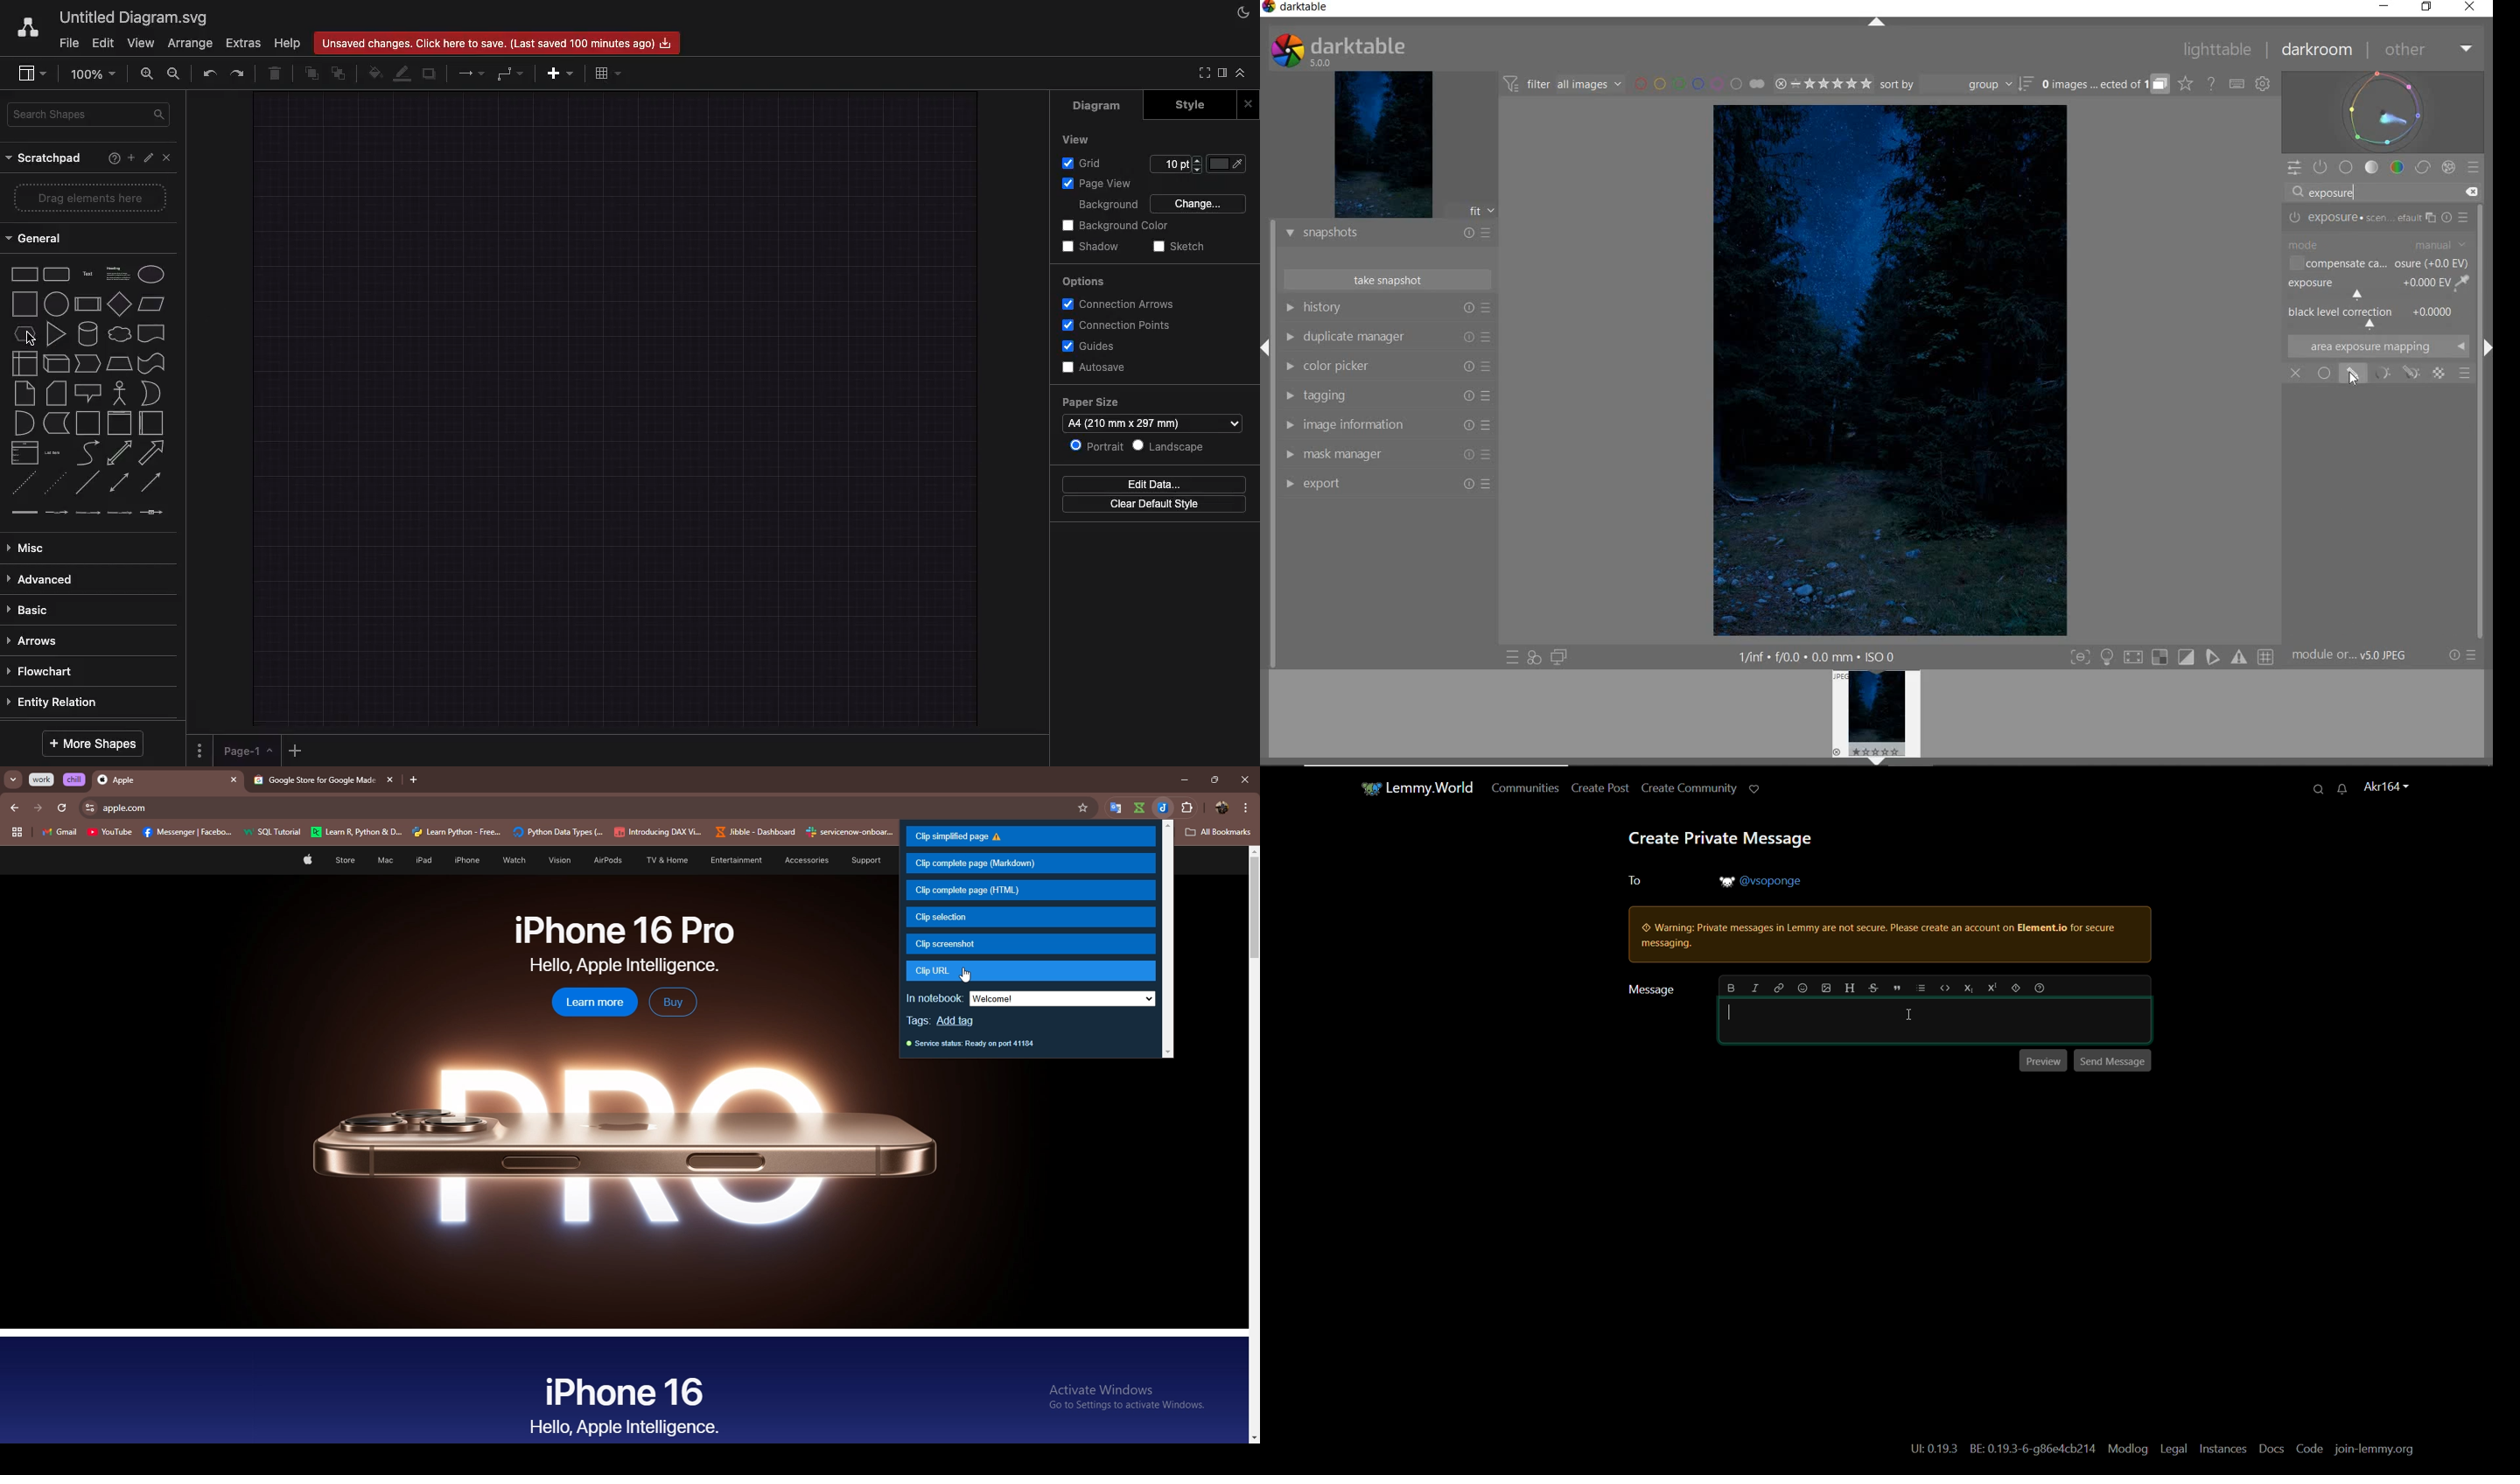 This screenshot has height=1484, width=2520. I want to click on community icon, so click(1362, 787).